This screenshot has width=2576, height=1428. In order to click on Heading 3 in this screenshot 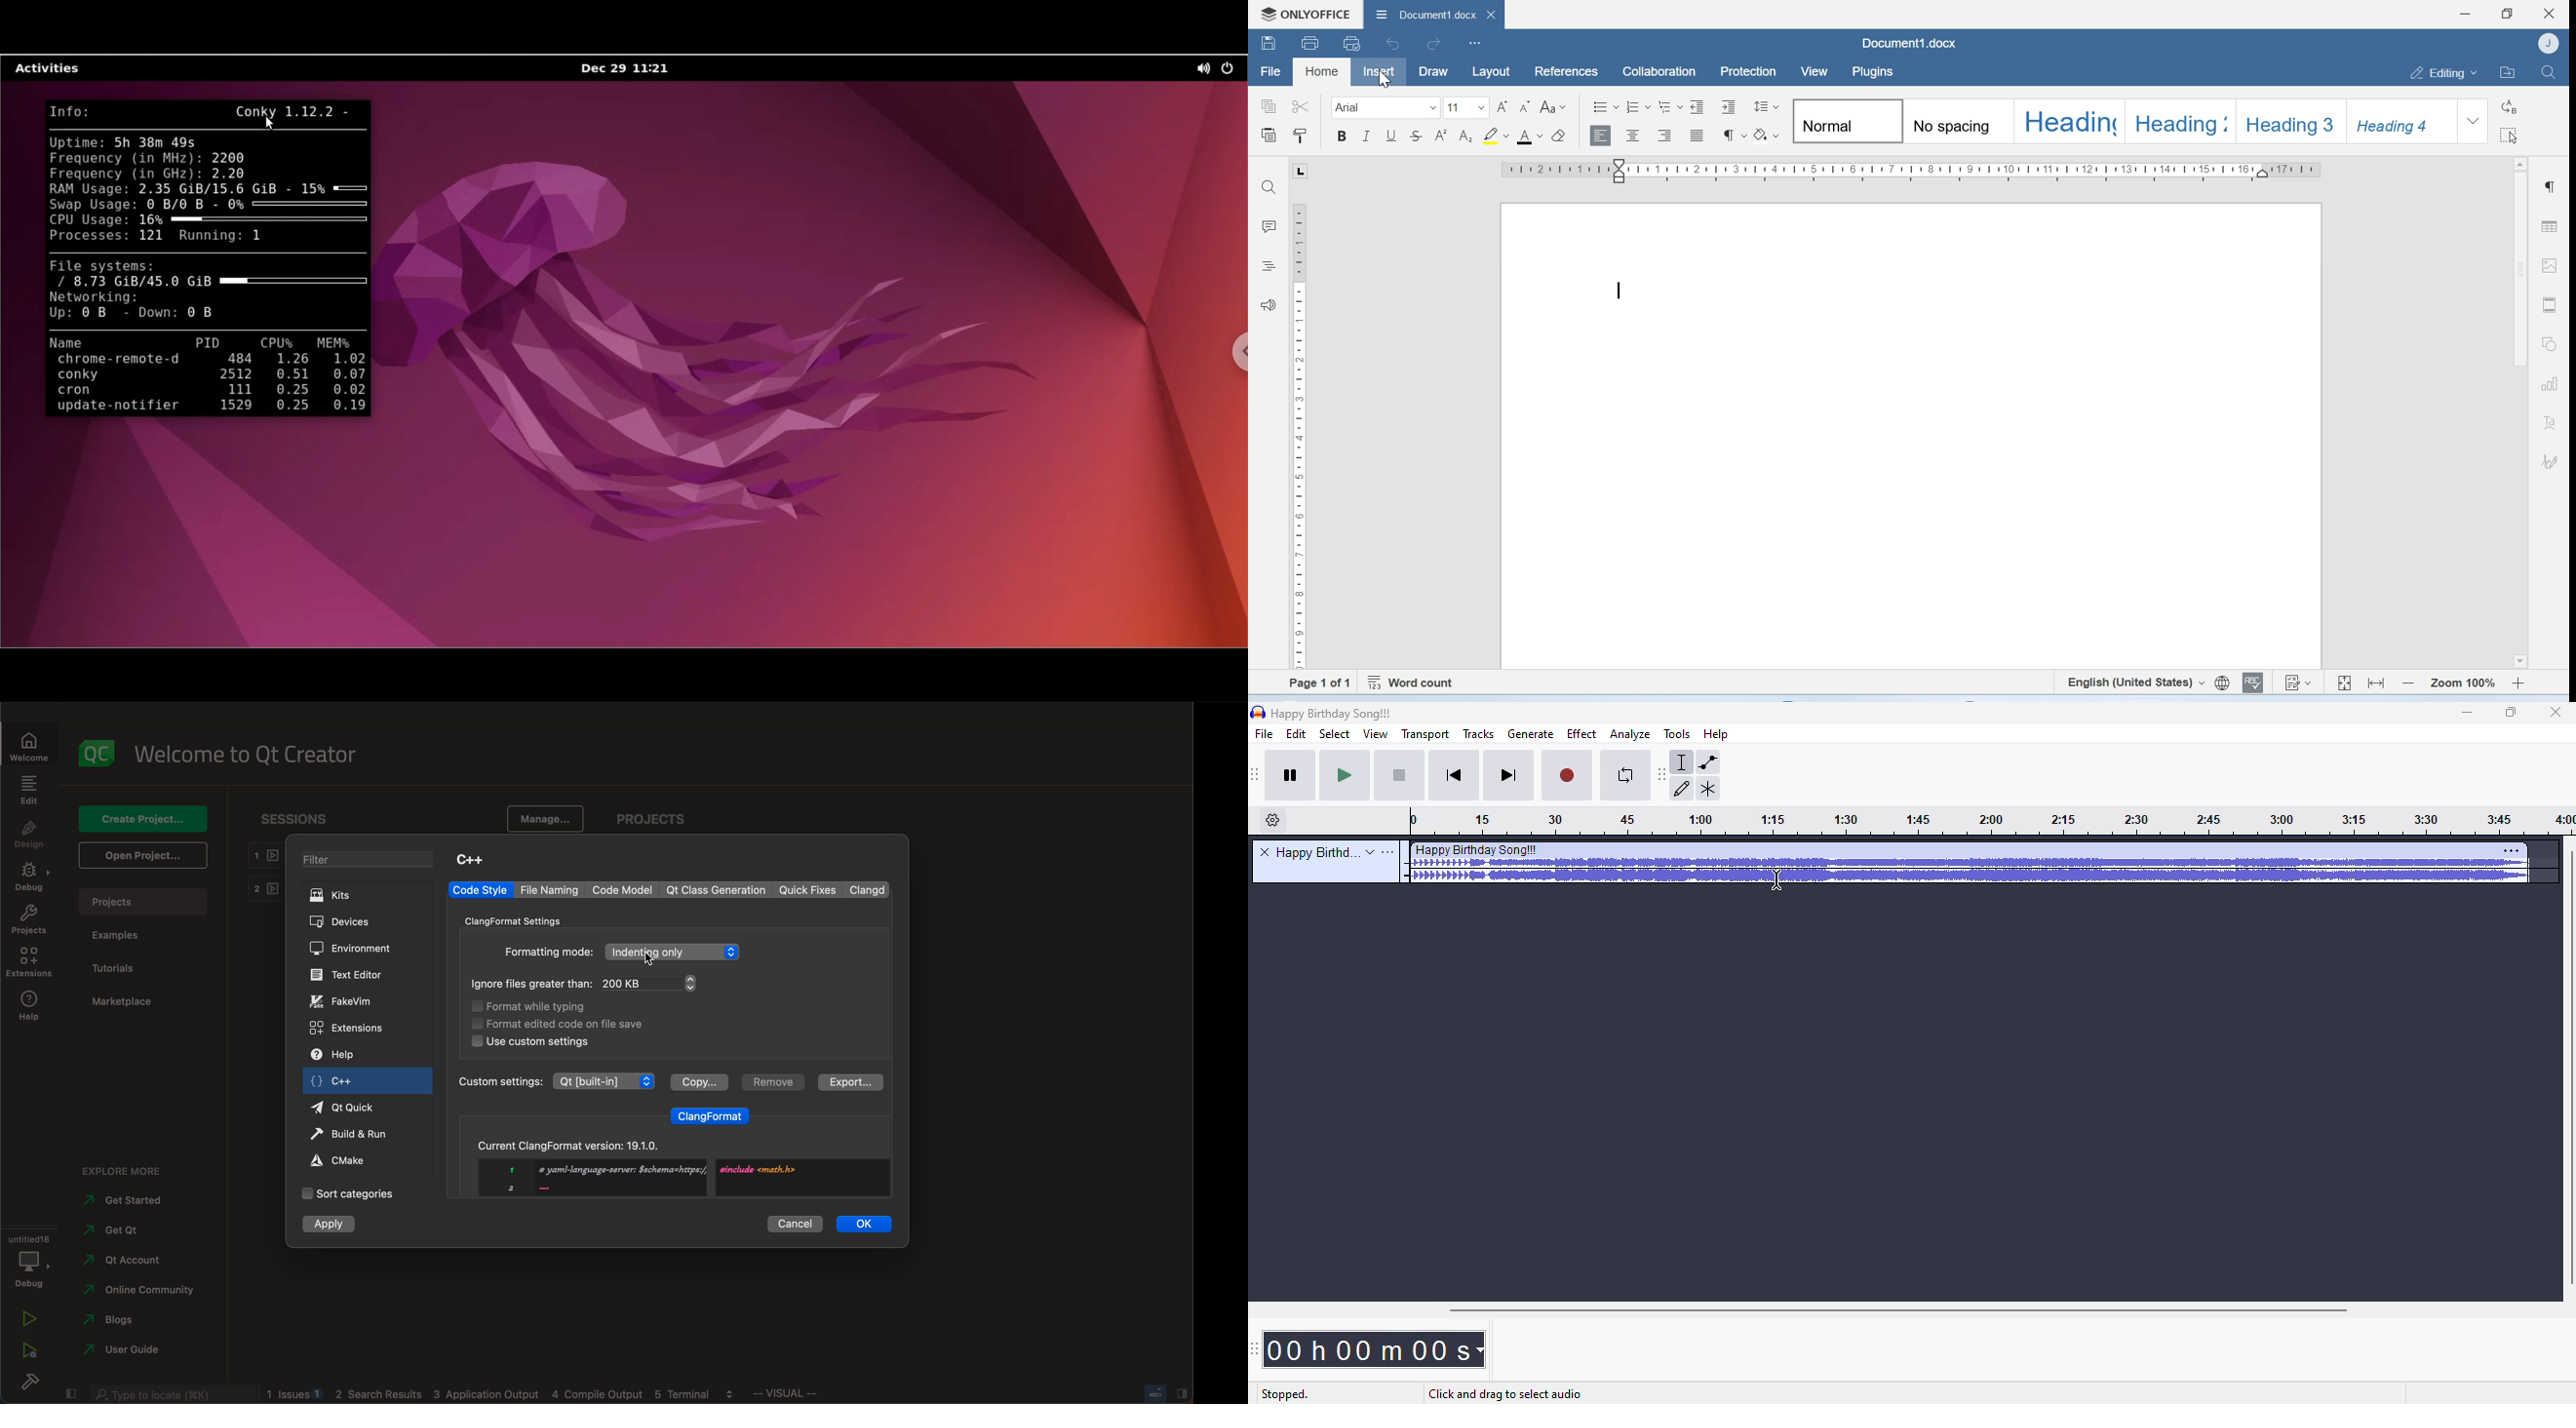, I will do `click(2289, 119)`.